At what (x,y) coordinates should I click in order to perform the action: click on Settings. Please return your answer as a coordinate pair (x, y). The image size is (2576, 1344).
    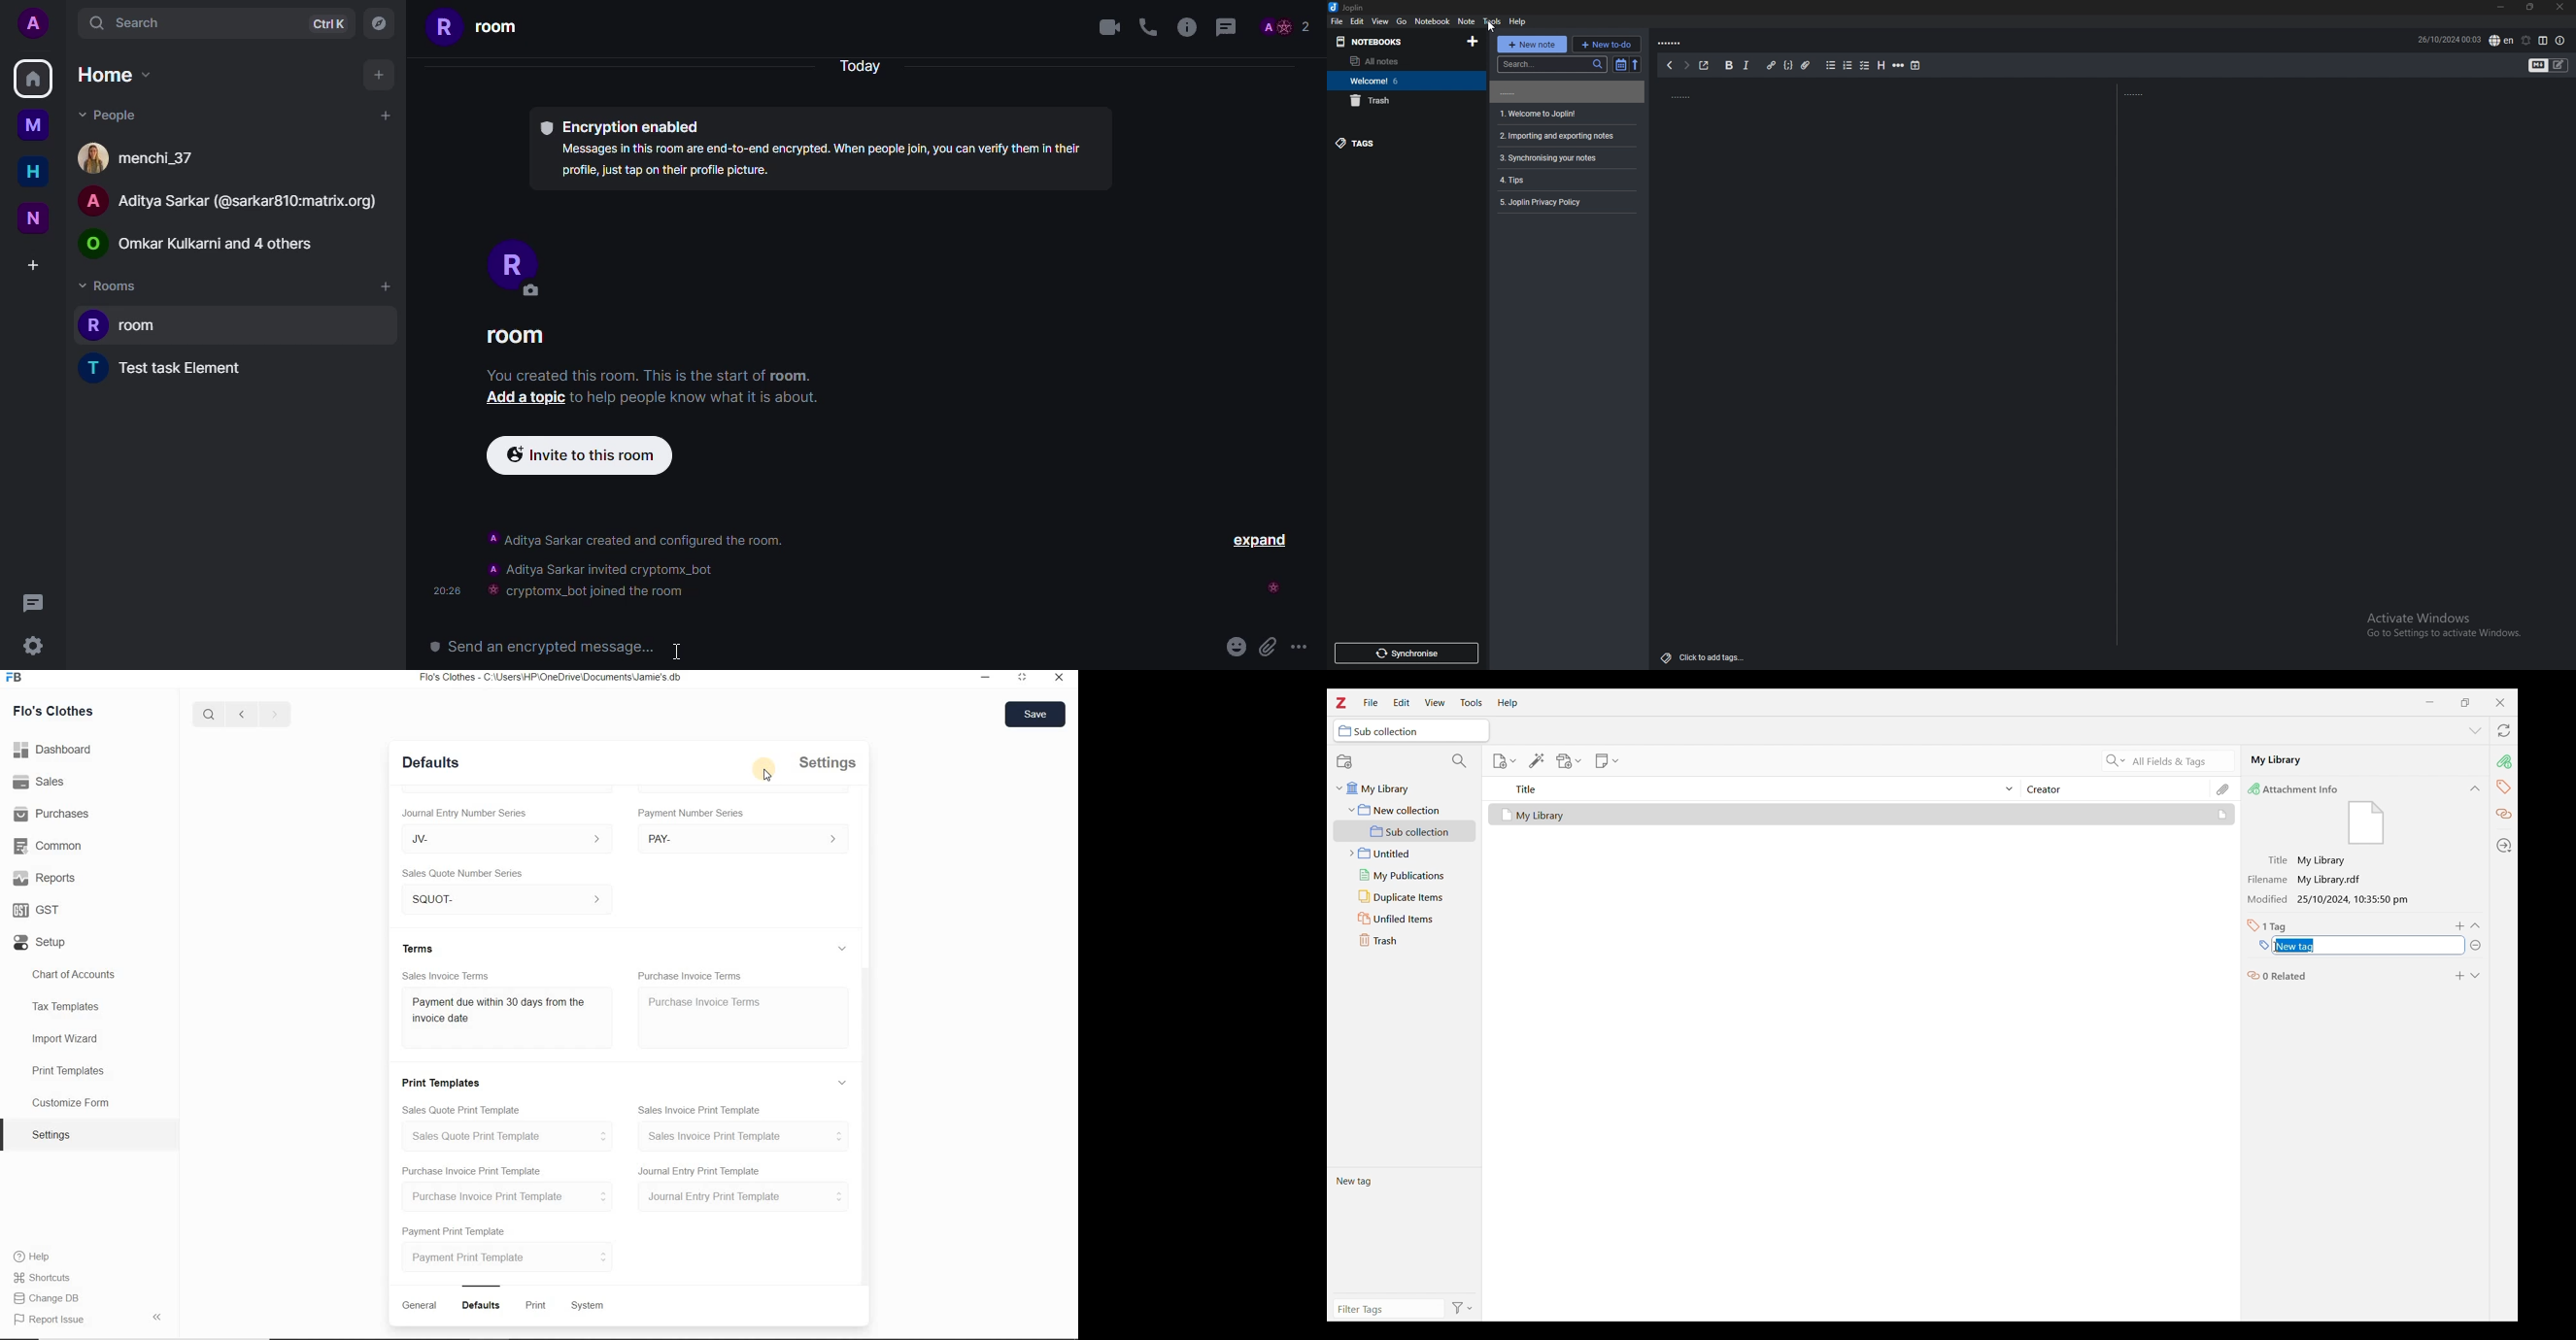
    Looking at the image, I should click on (826, 762).